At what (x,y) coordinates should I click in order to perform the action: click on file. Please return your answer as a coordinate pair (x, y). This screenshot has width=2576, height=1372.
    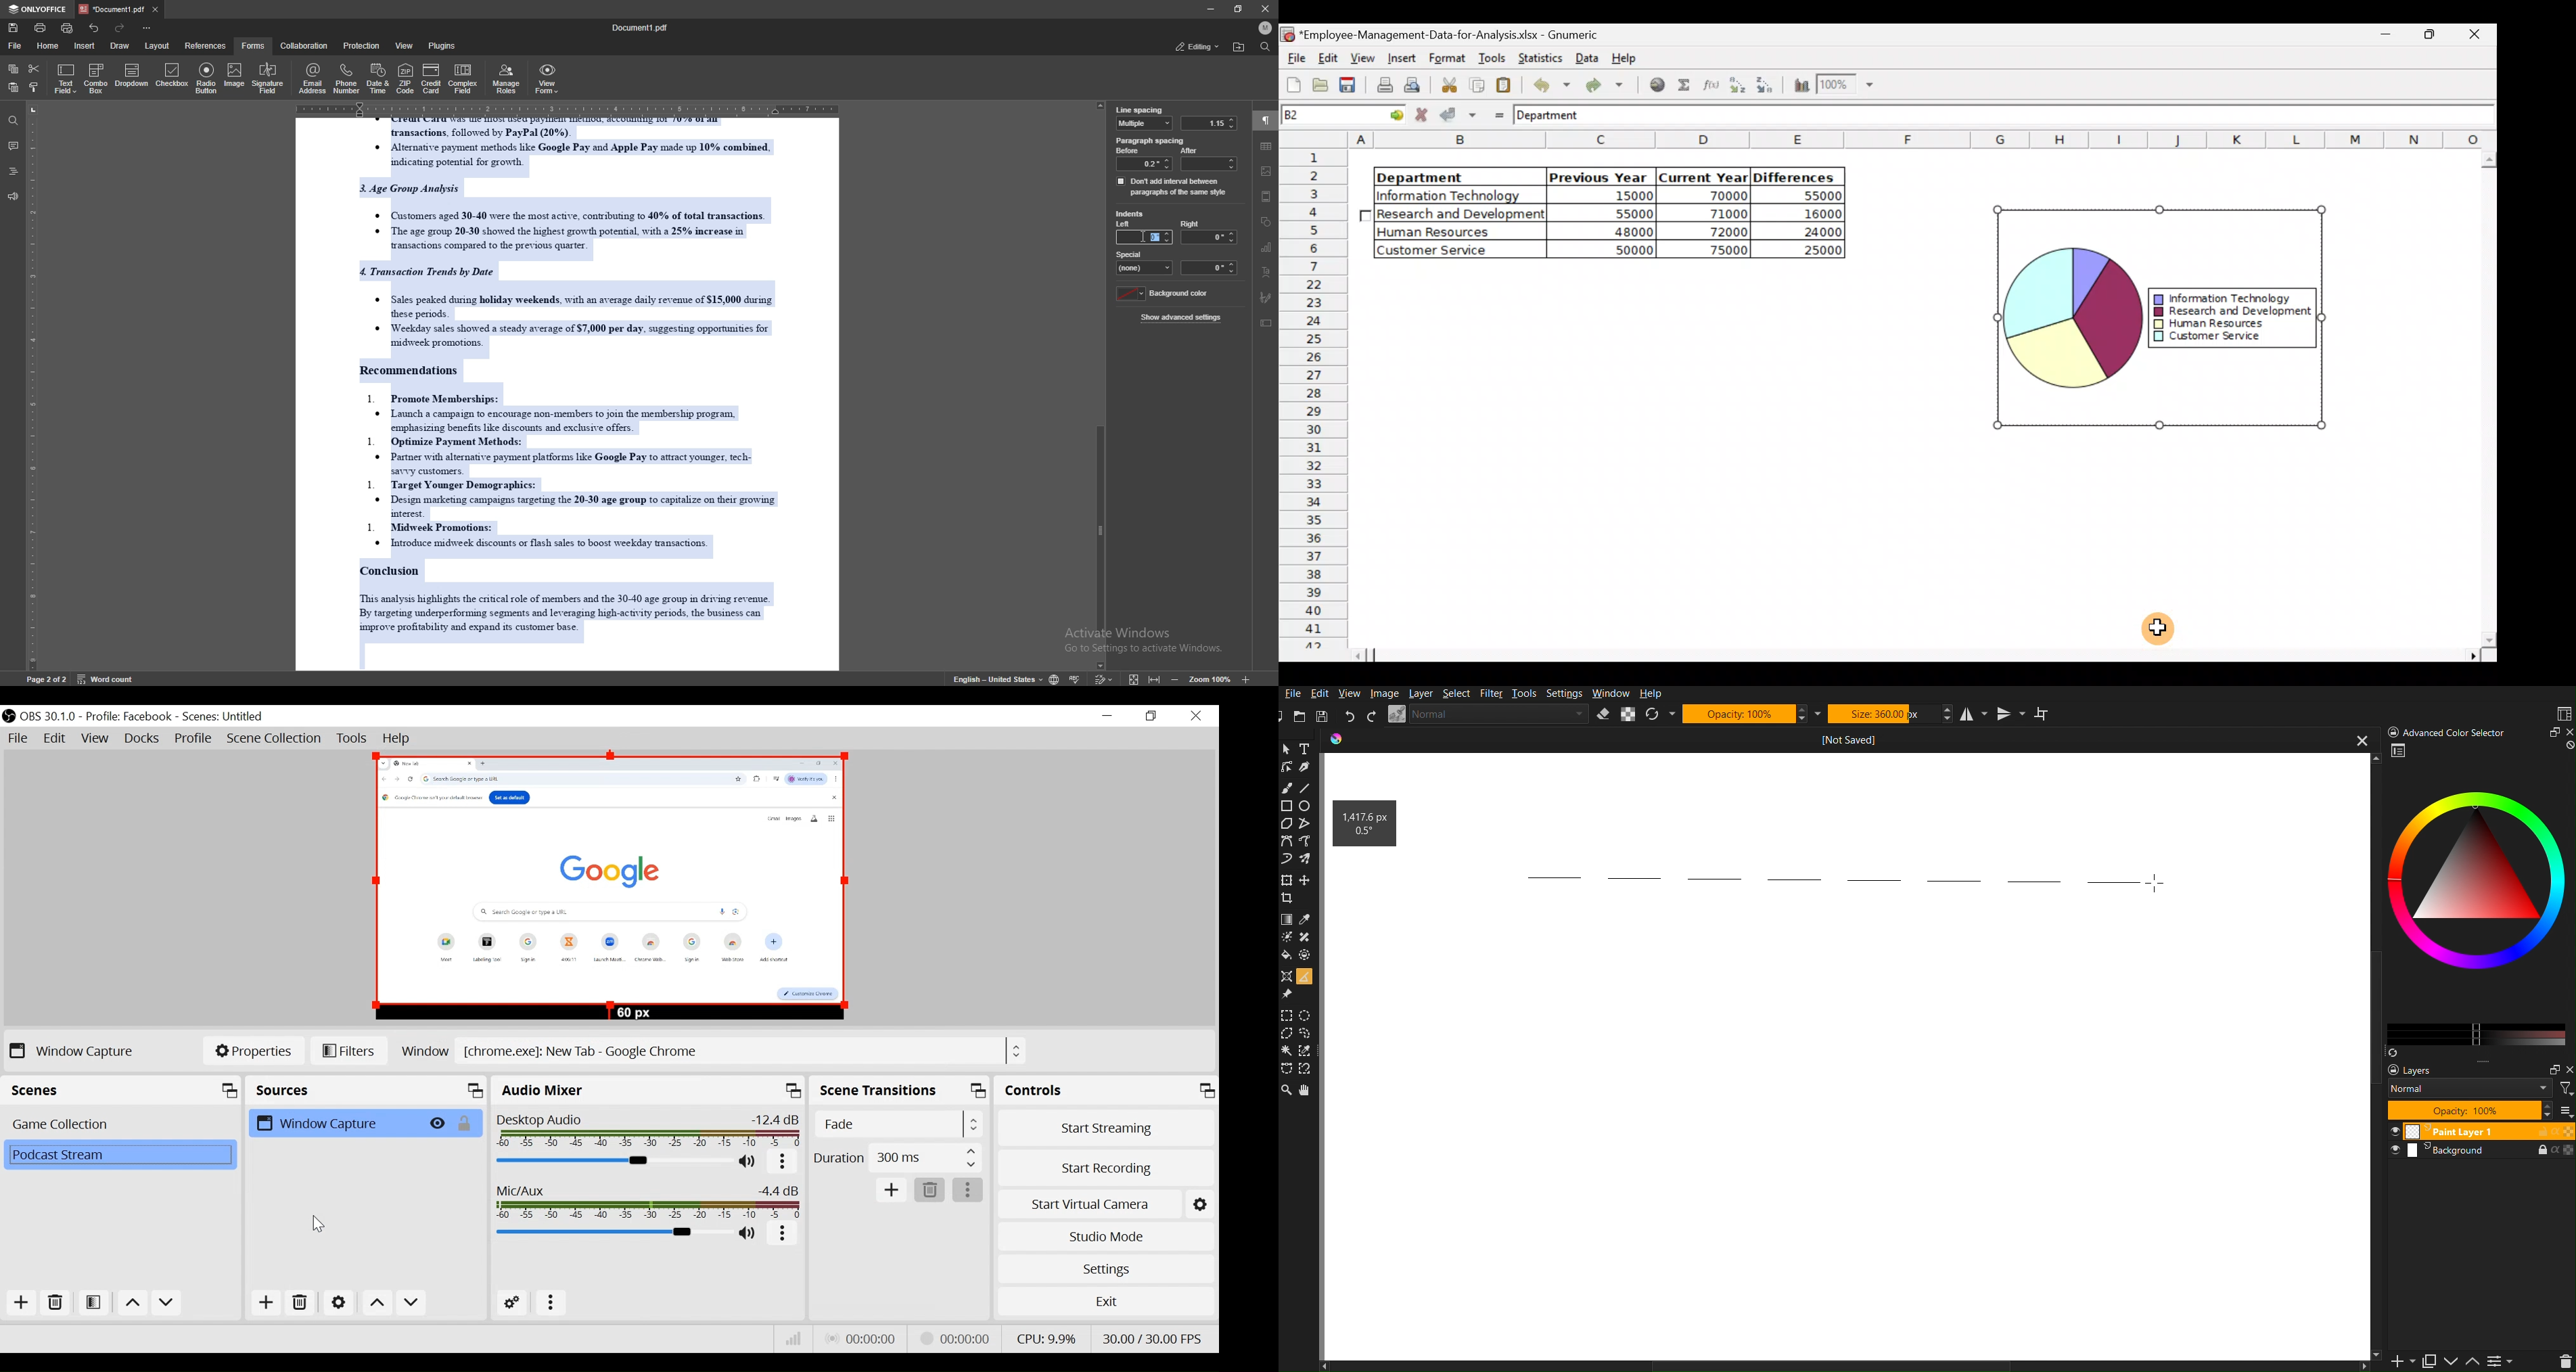
    Looking at the image, I should click on (15, 46).